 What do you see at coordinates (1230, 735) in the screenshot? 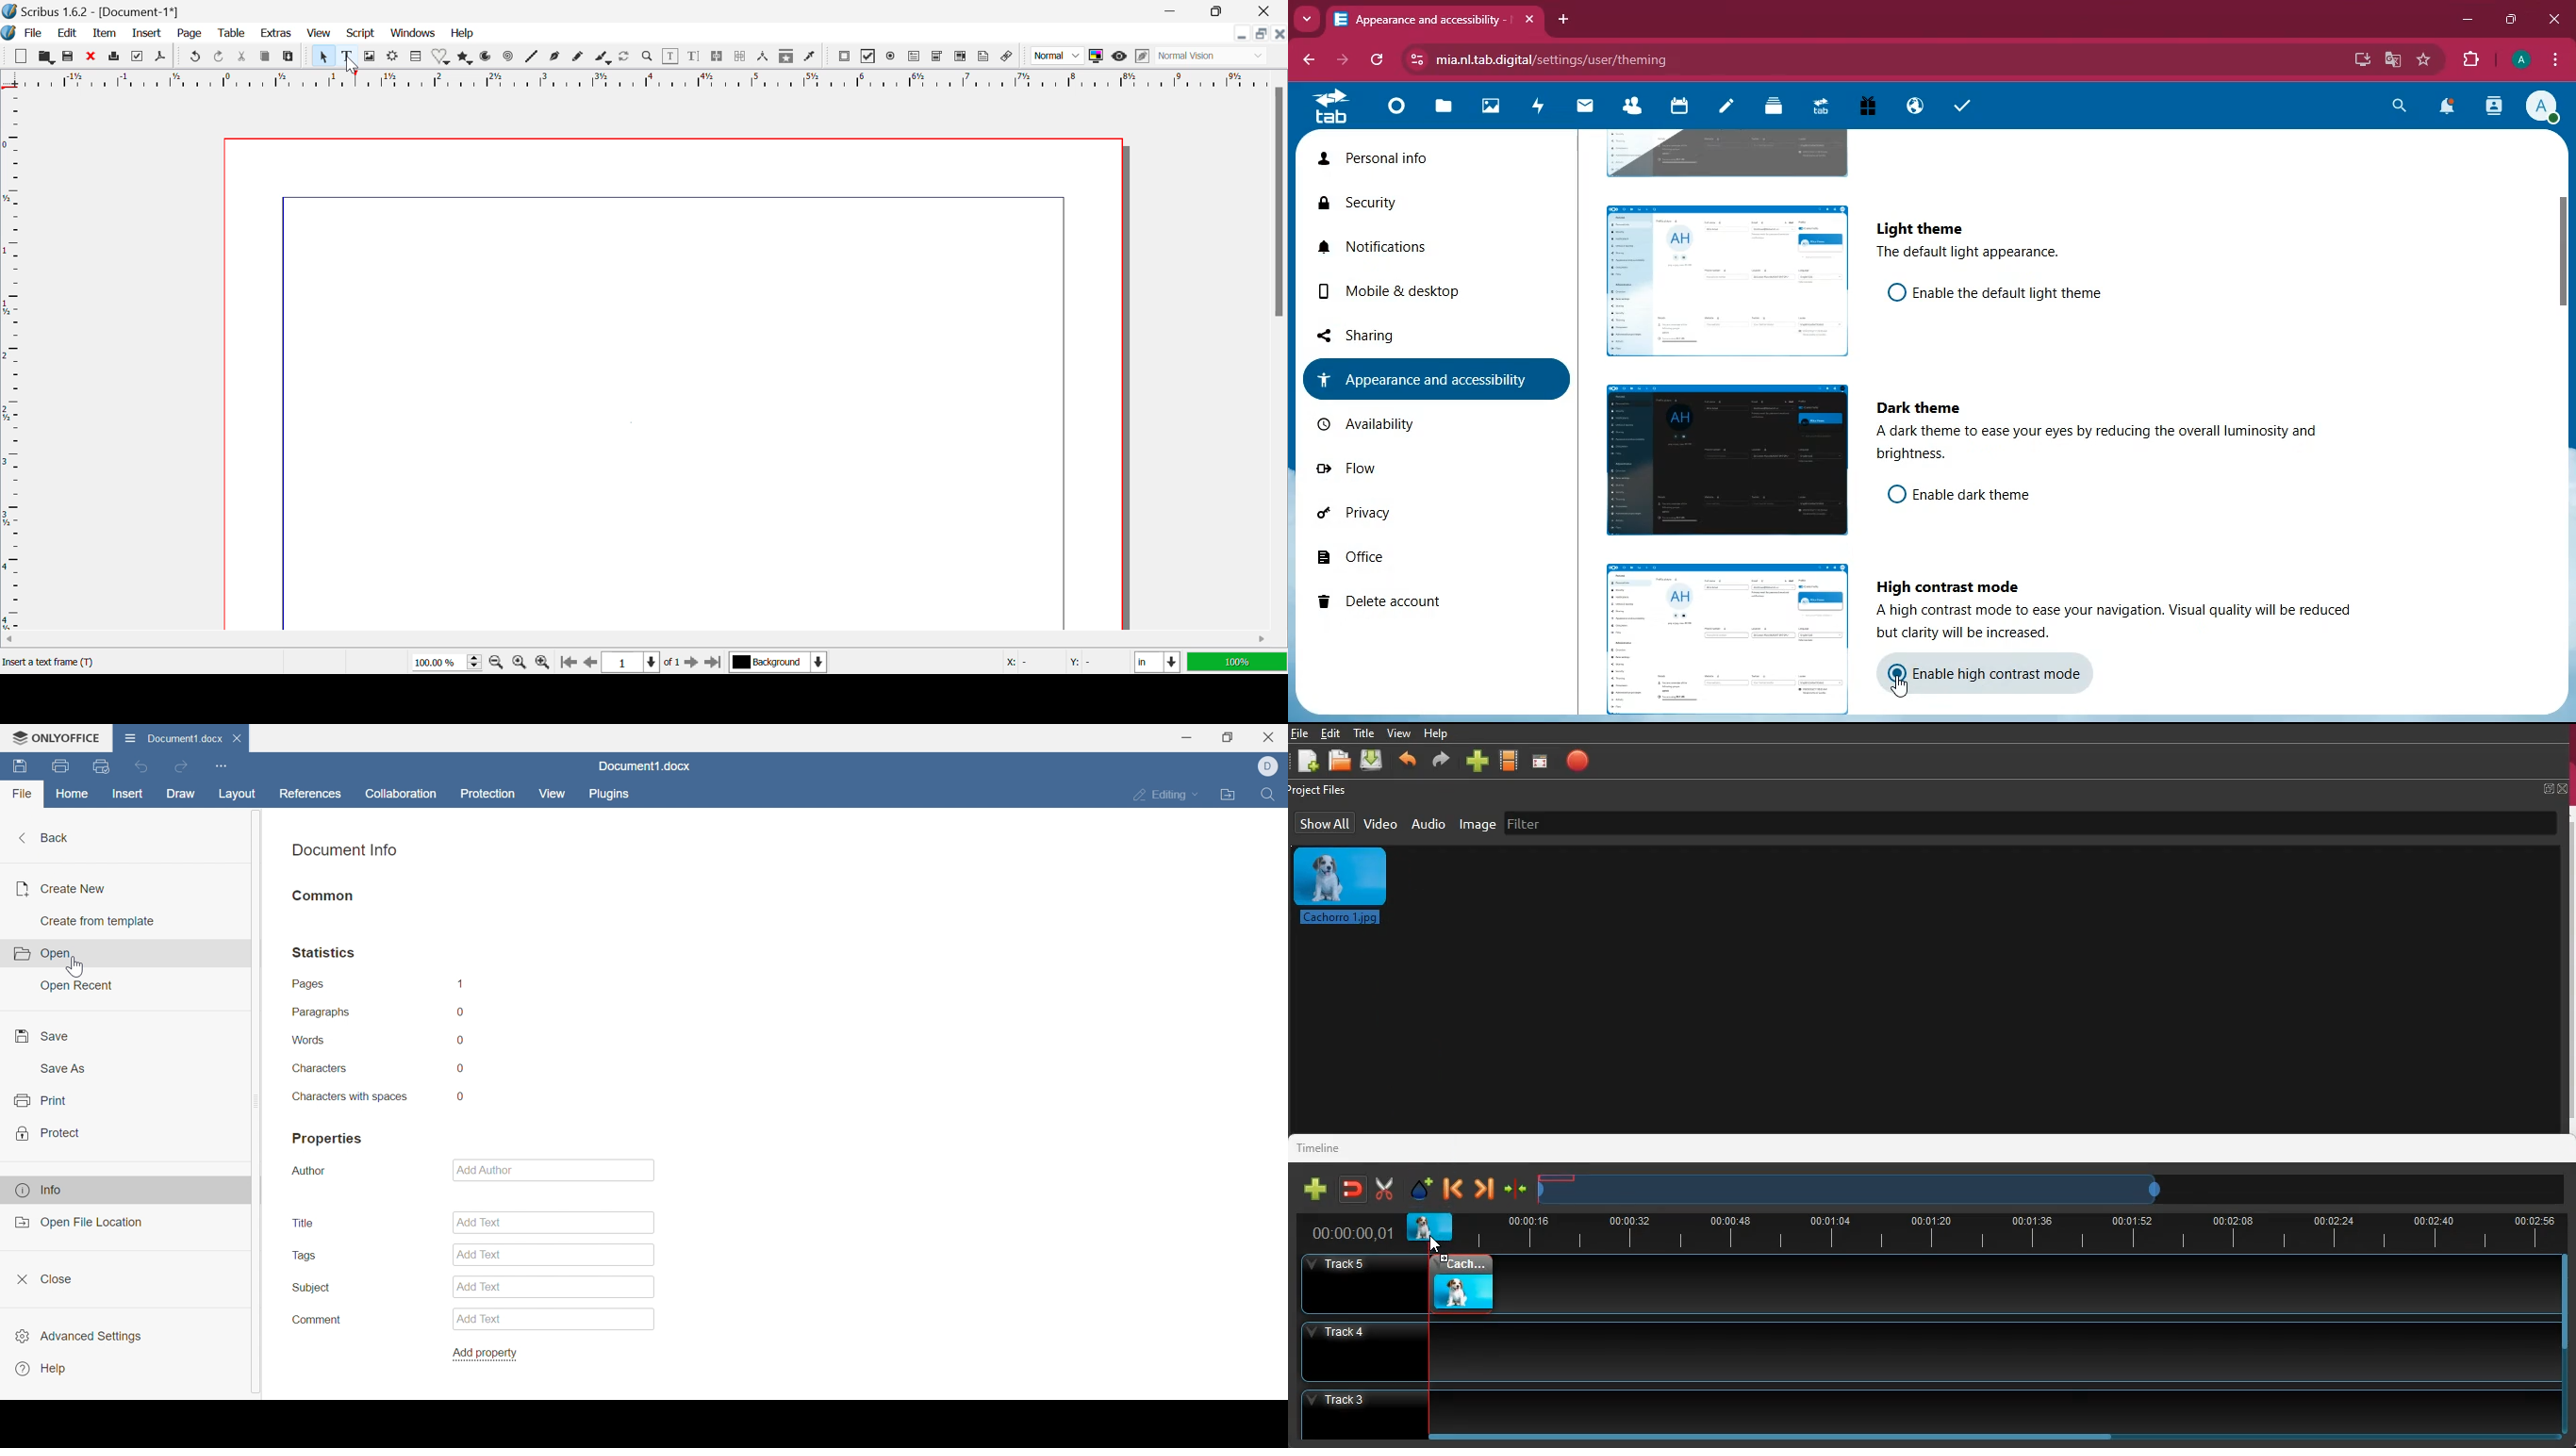
I see `restore down` at bounding box center [1230, 735].